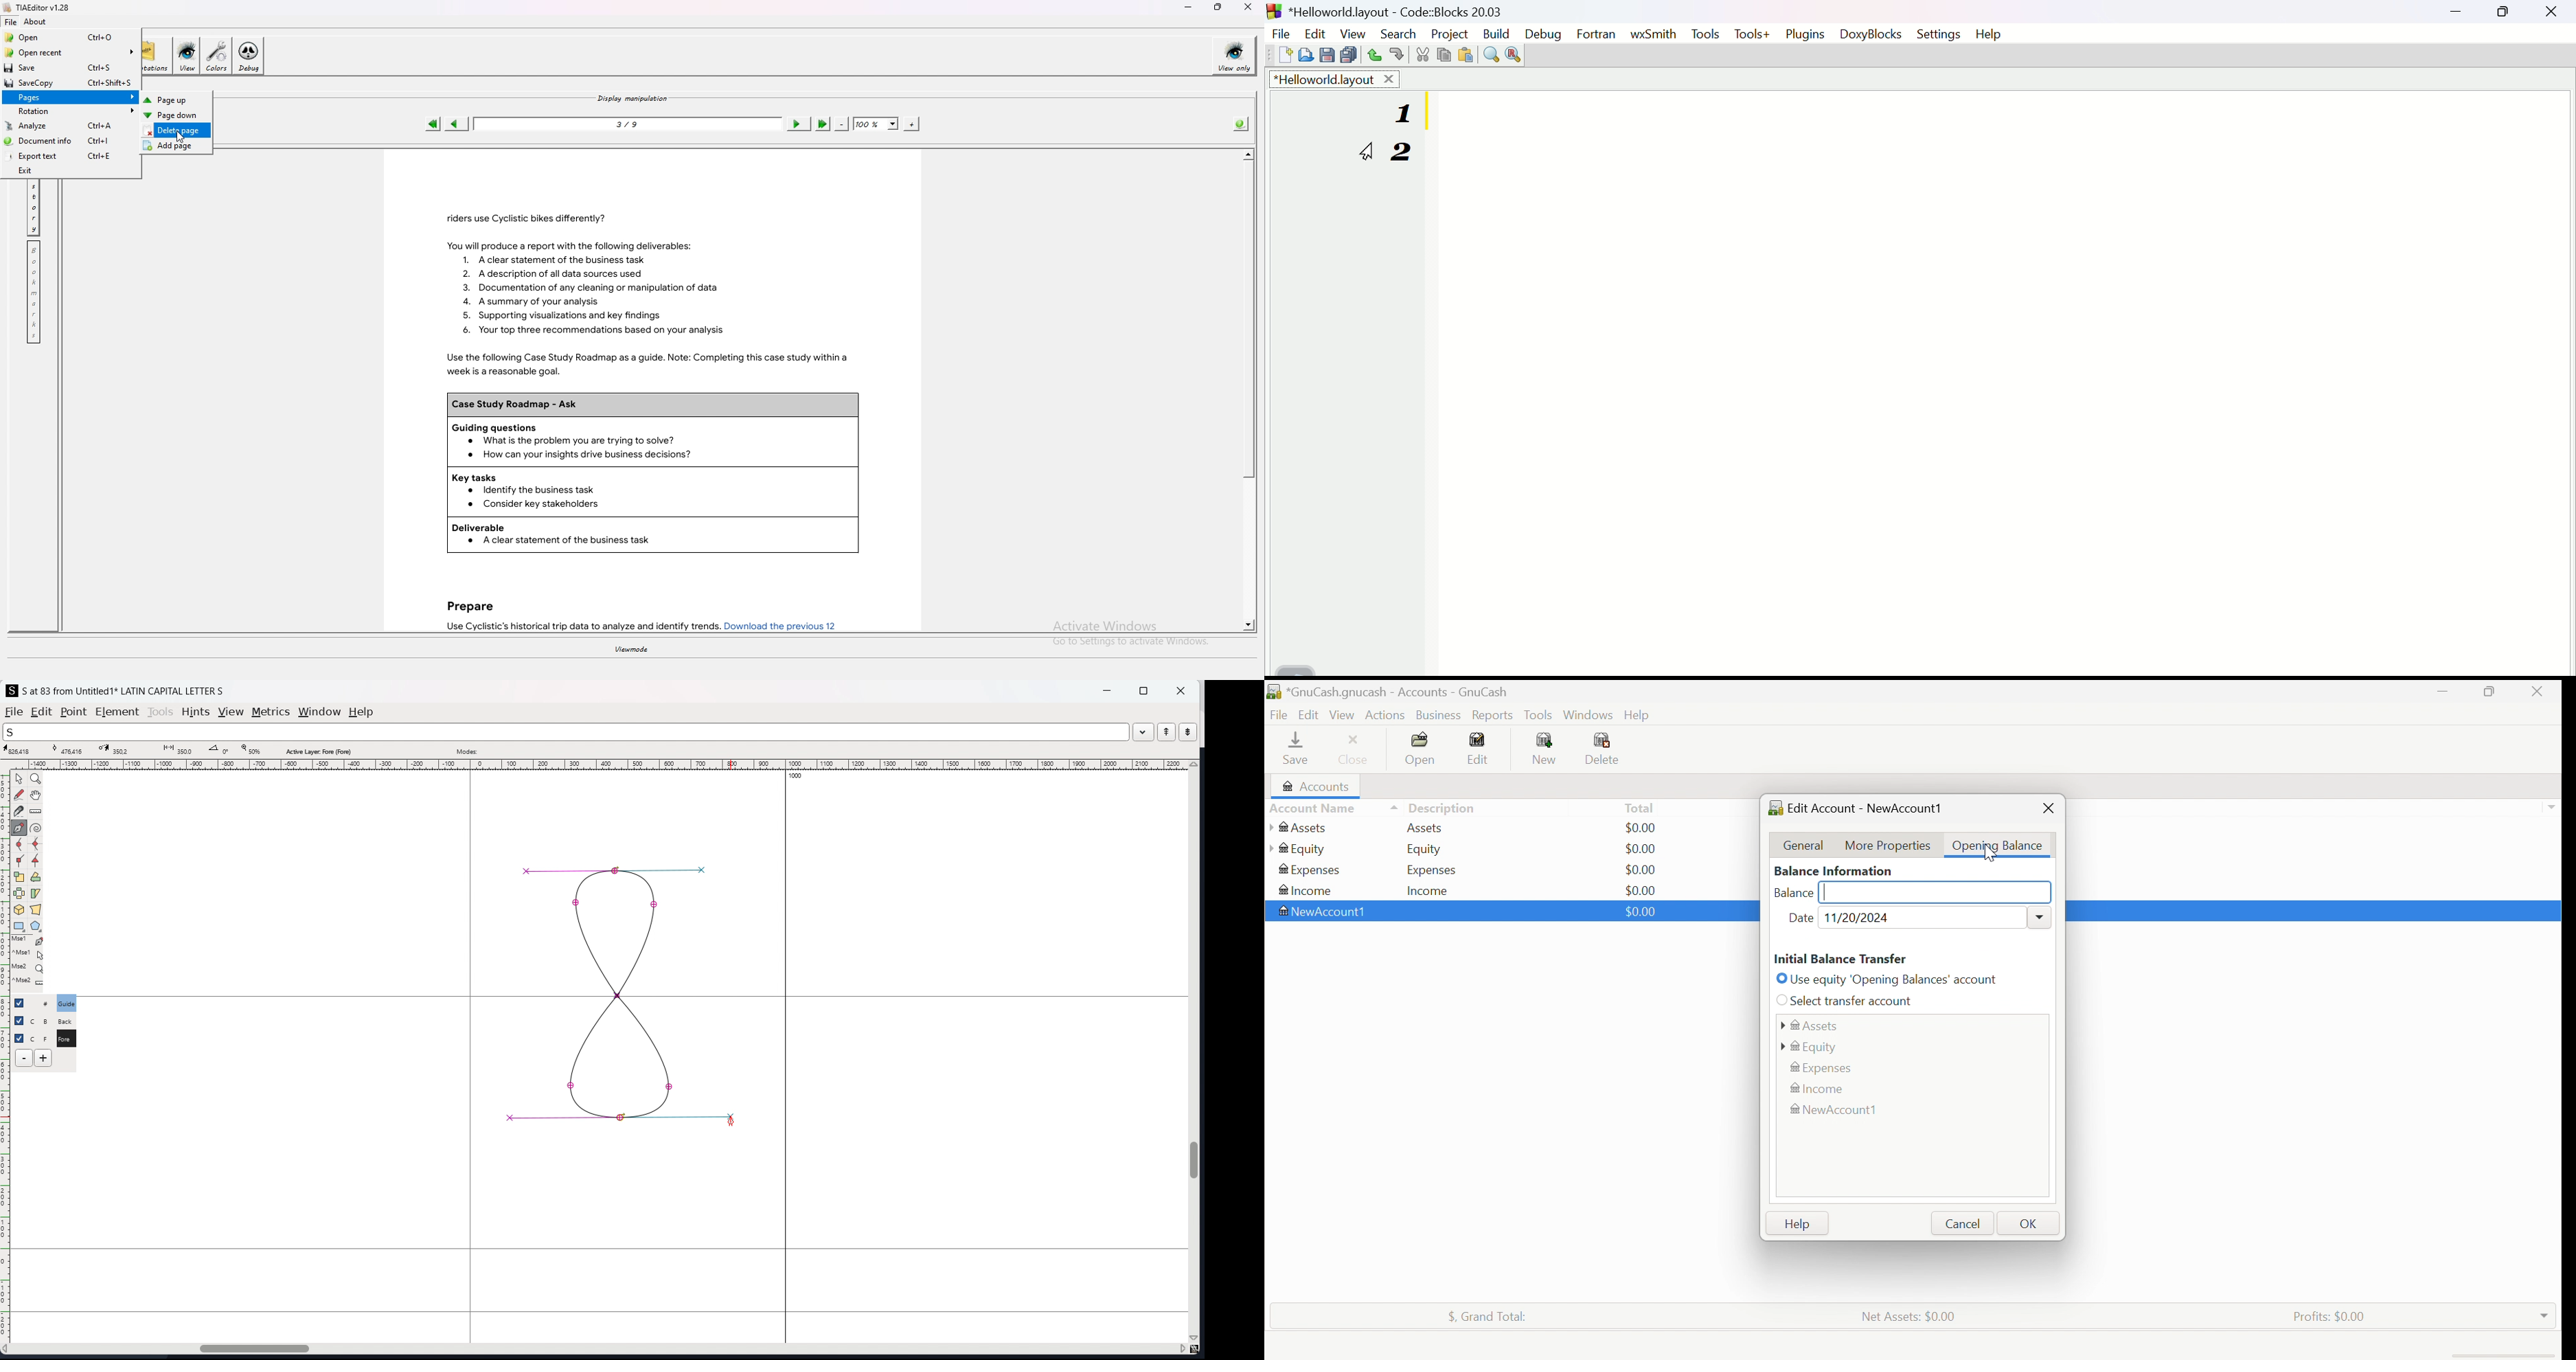 Image resolution: width=2576 pixels, height=1372 pixels. Describe the element at coordinates (42, 712) in the screenshot. I see `edit` at that location.